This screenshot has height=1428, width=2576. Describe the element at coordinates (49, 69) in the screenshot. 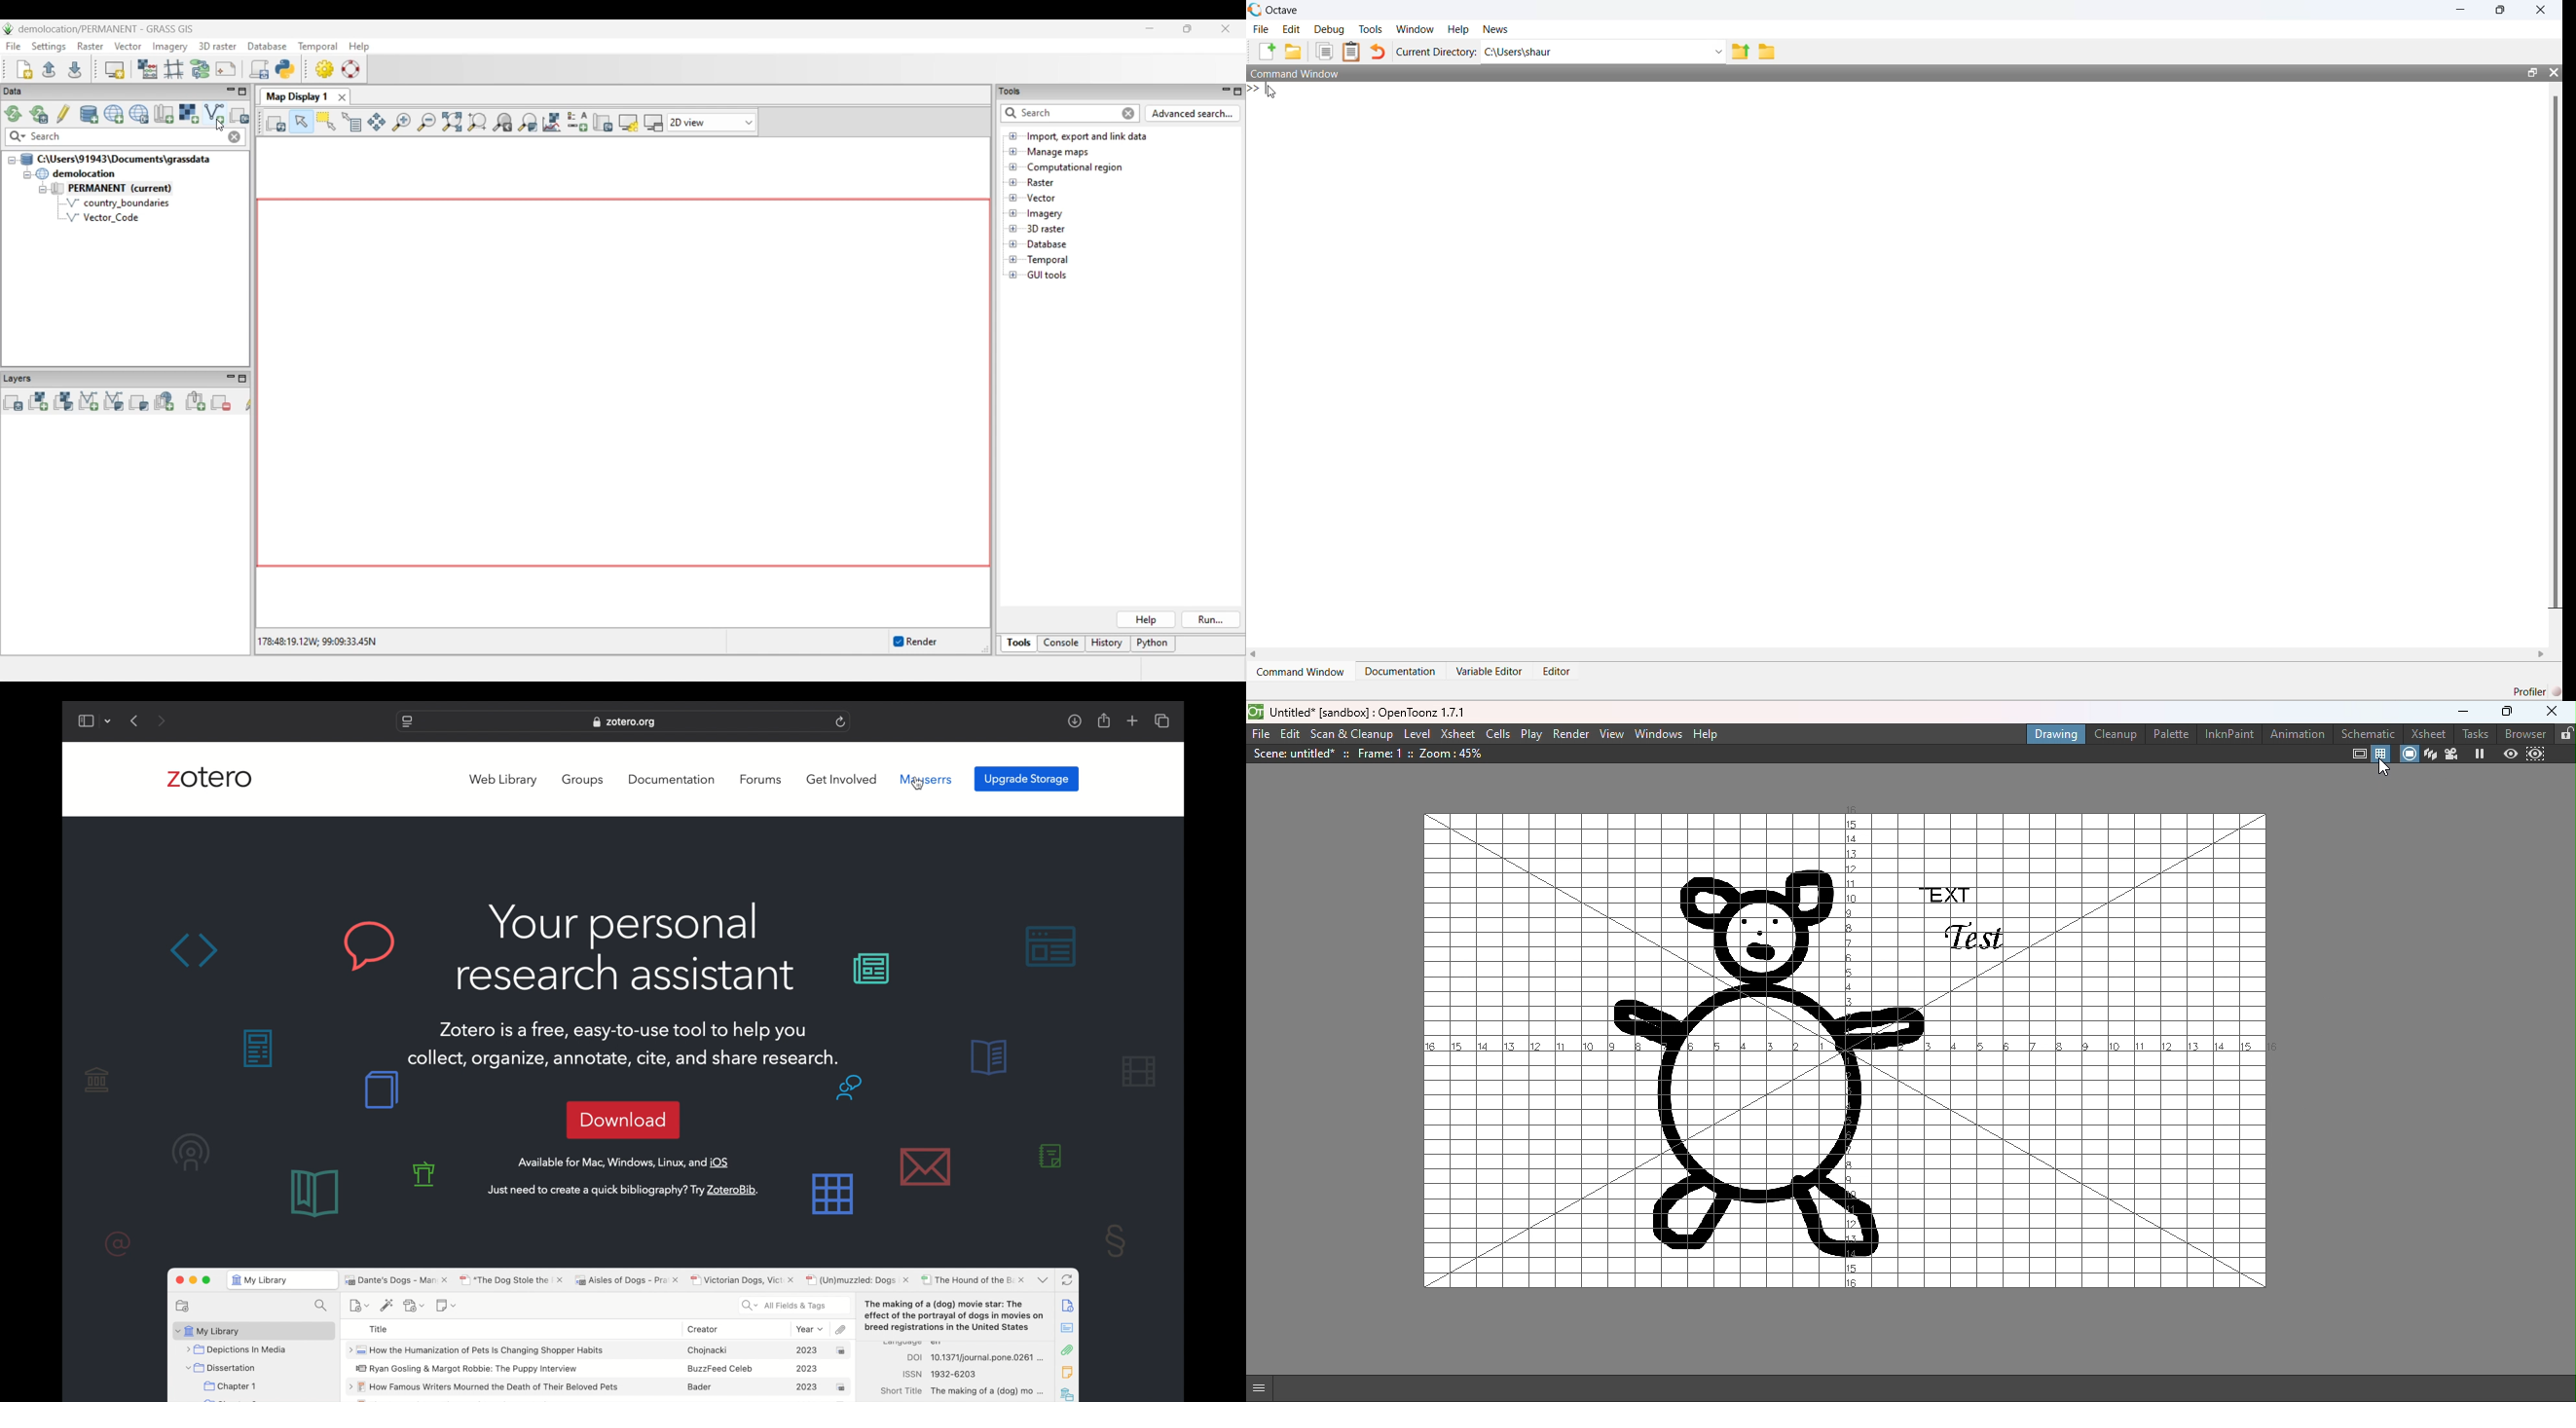

I see `Open existing workspace file` at that location.